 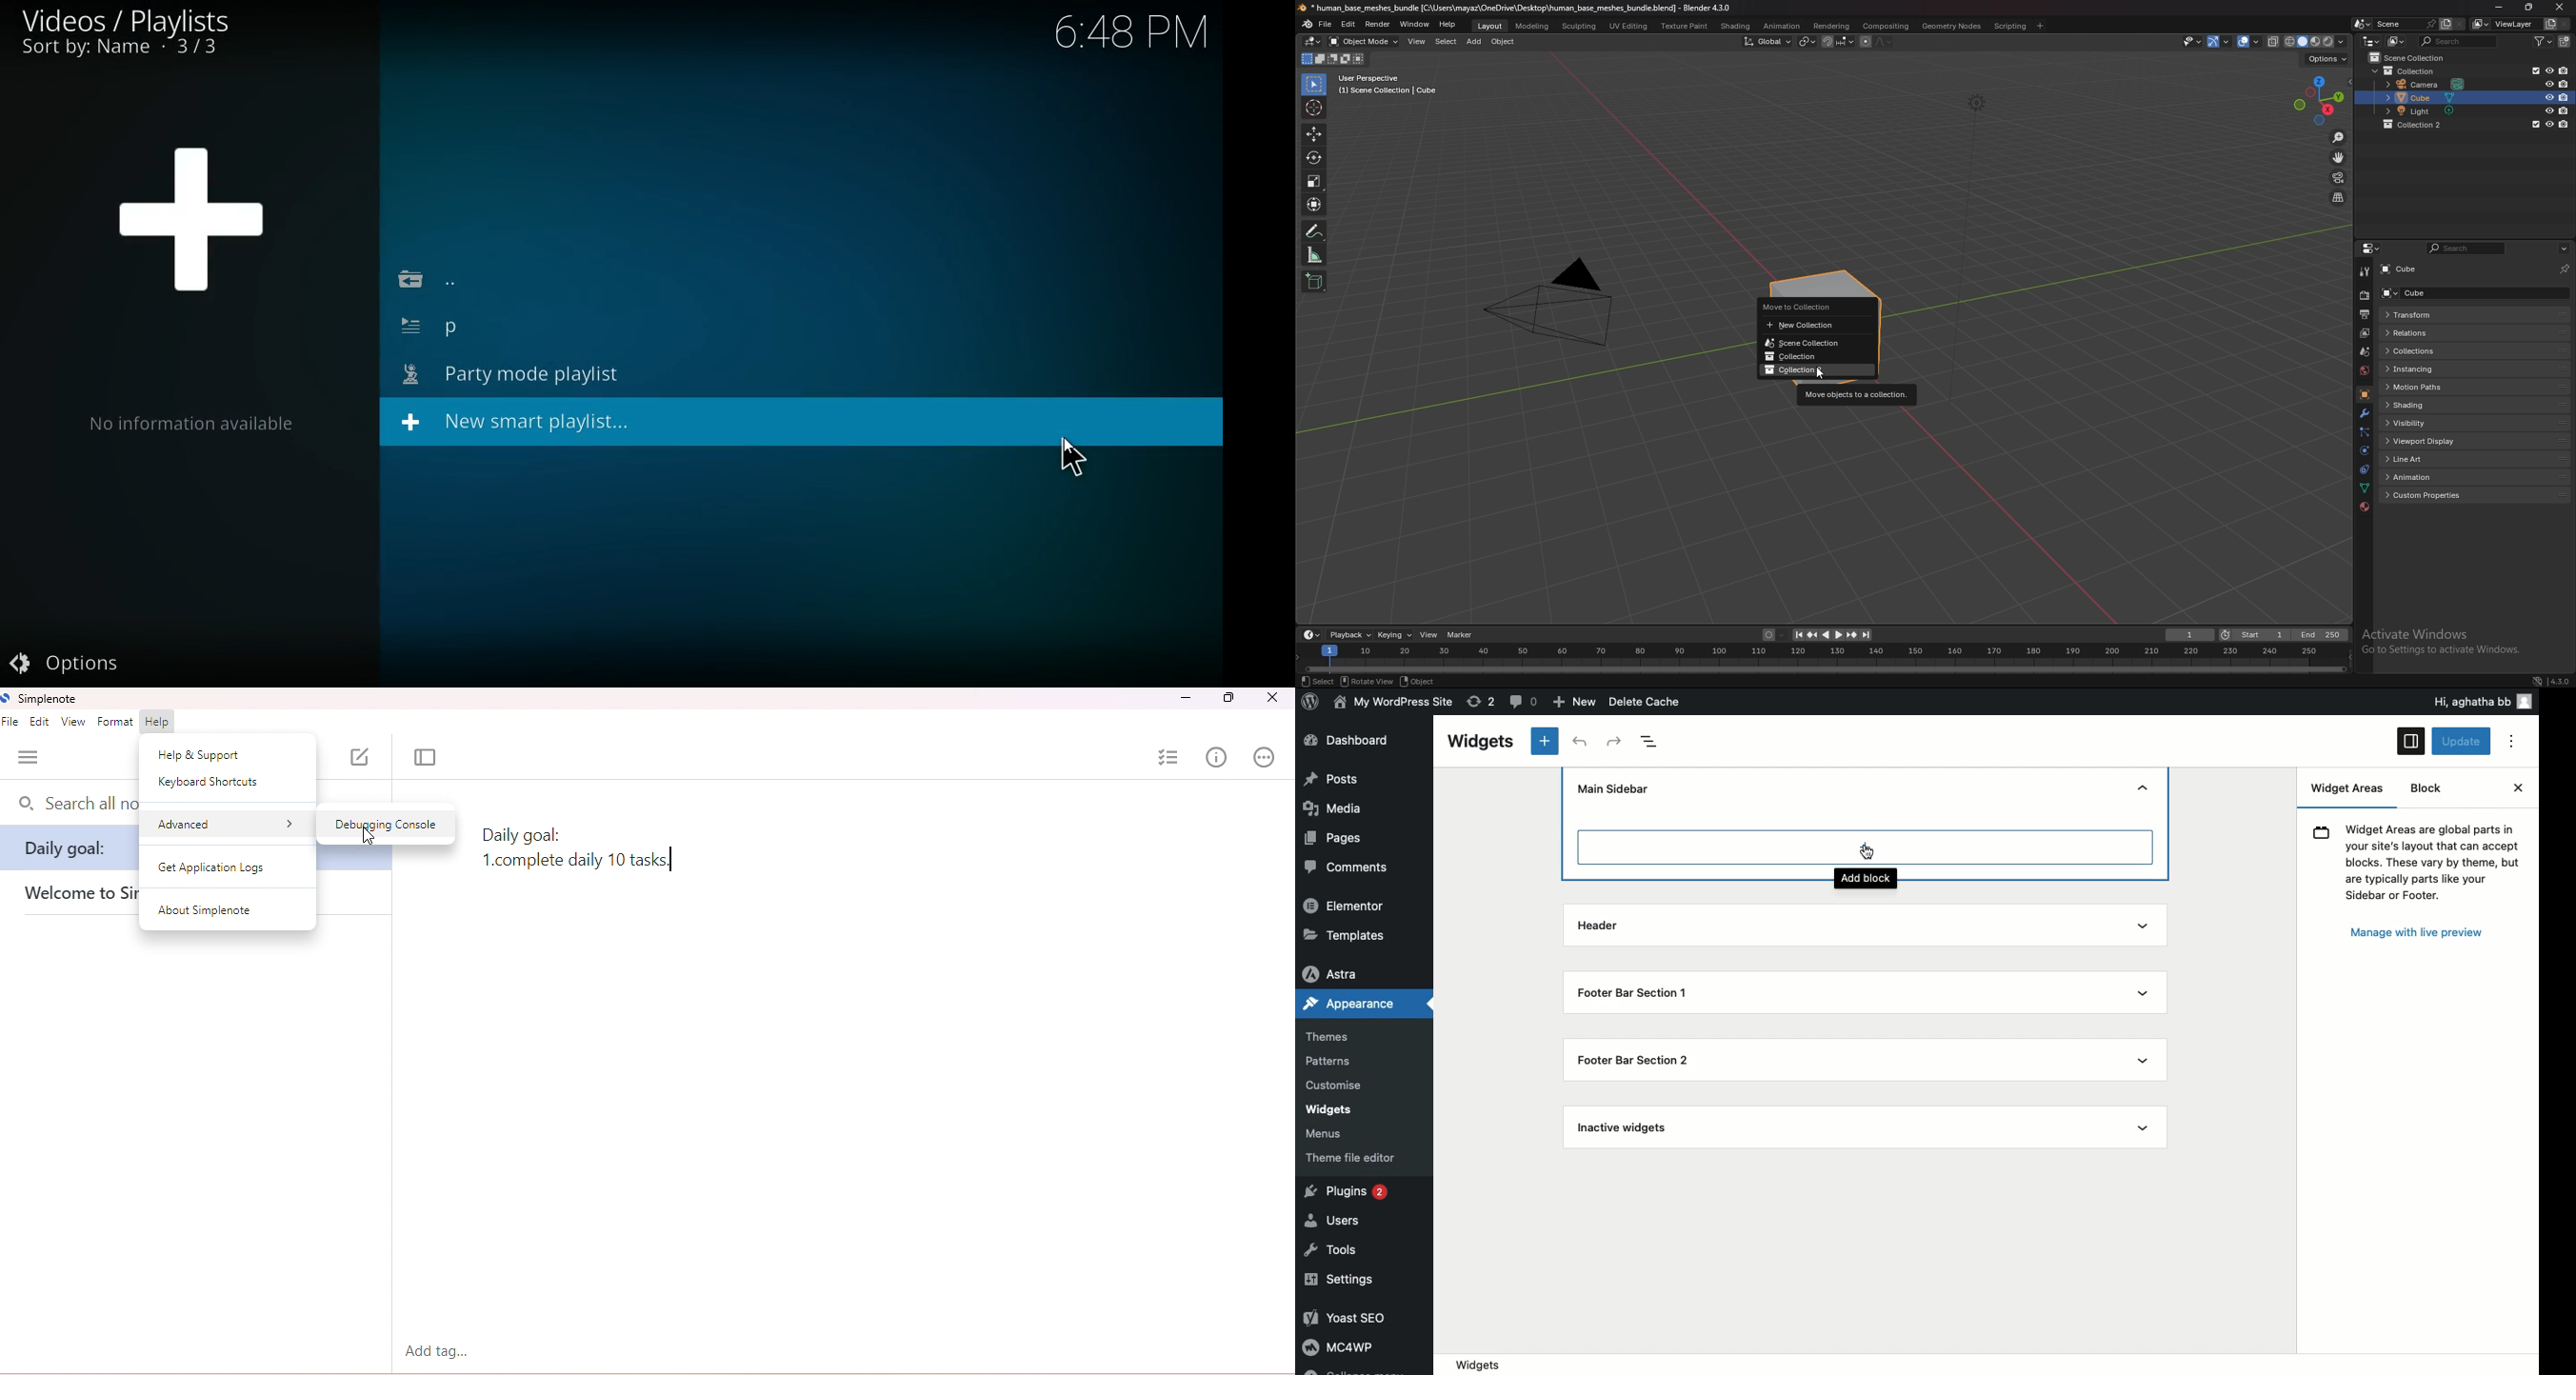 I want to click on no information available, so click(x=191, y=425).